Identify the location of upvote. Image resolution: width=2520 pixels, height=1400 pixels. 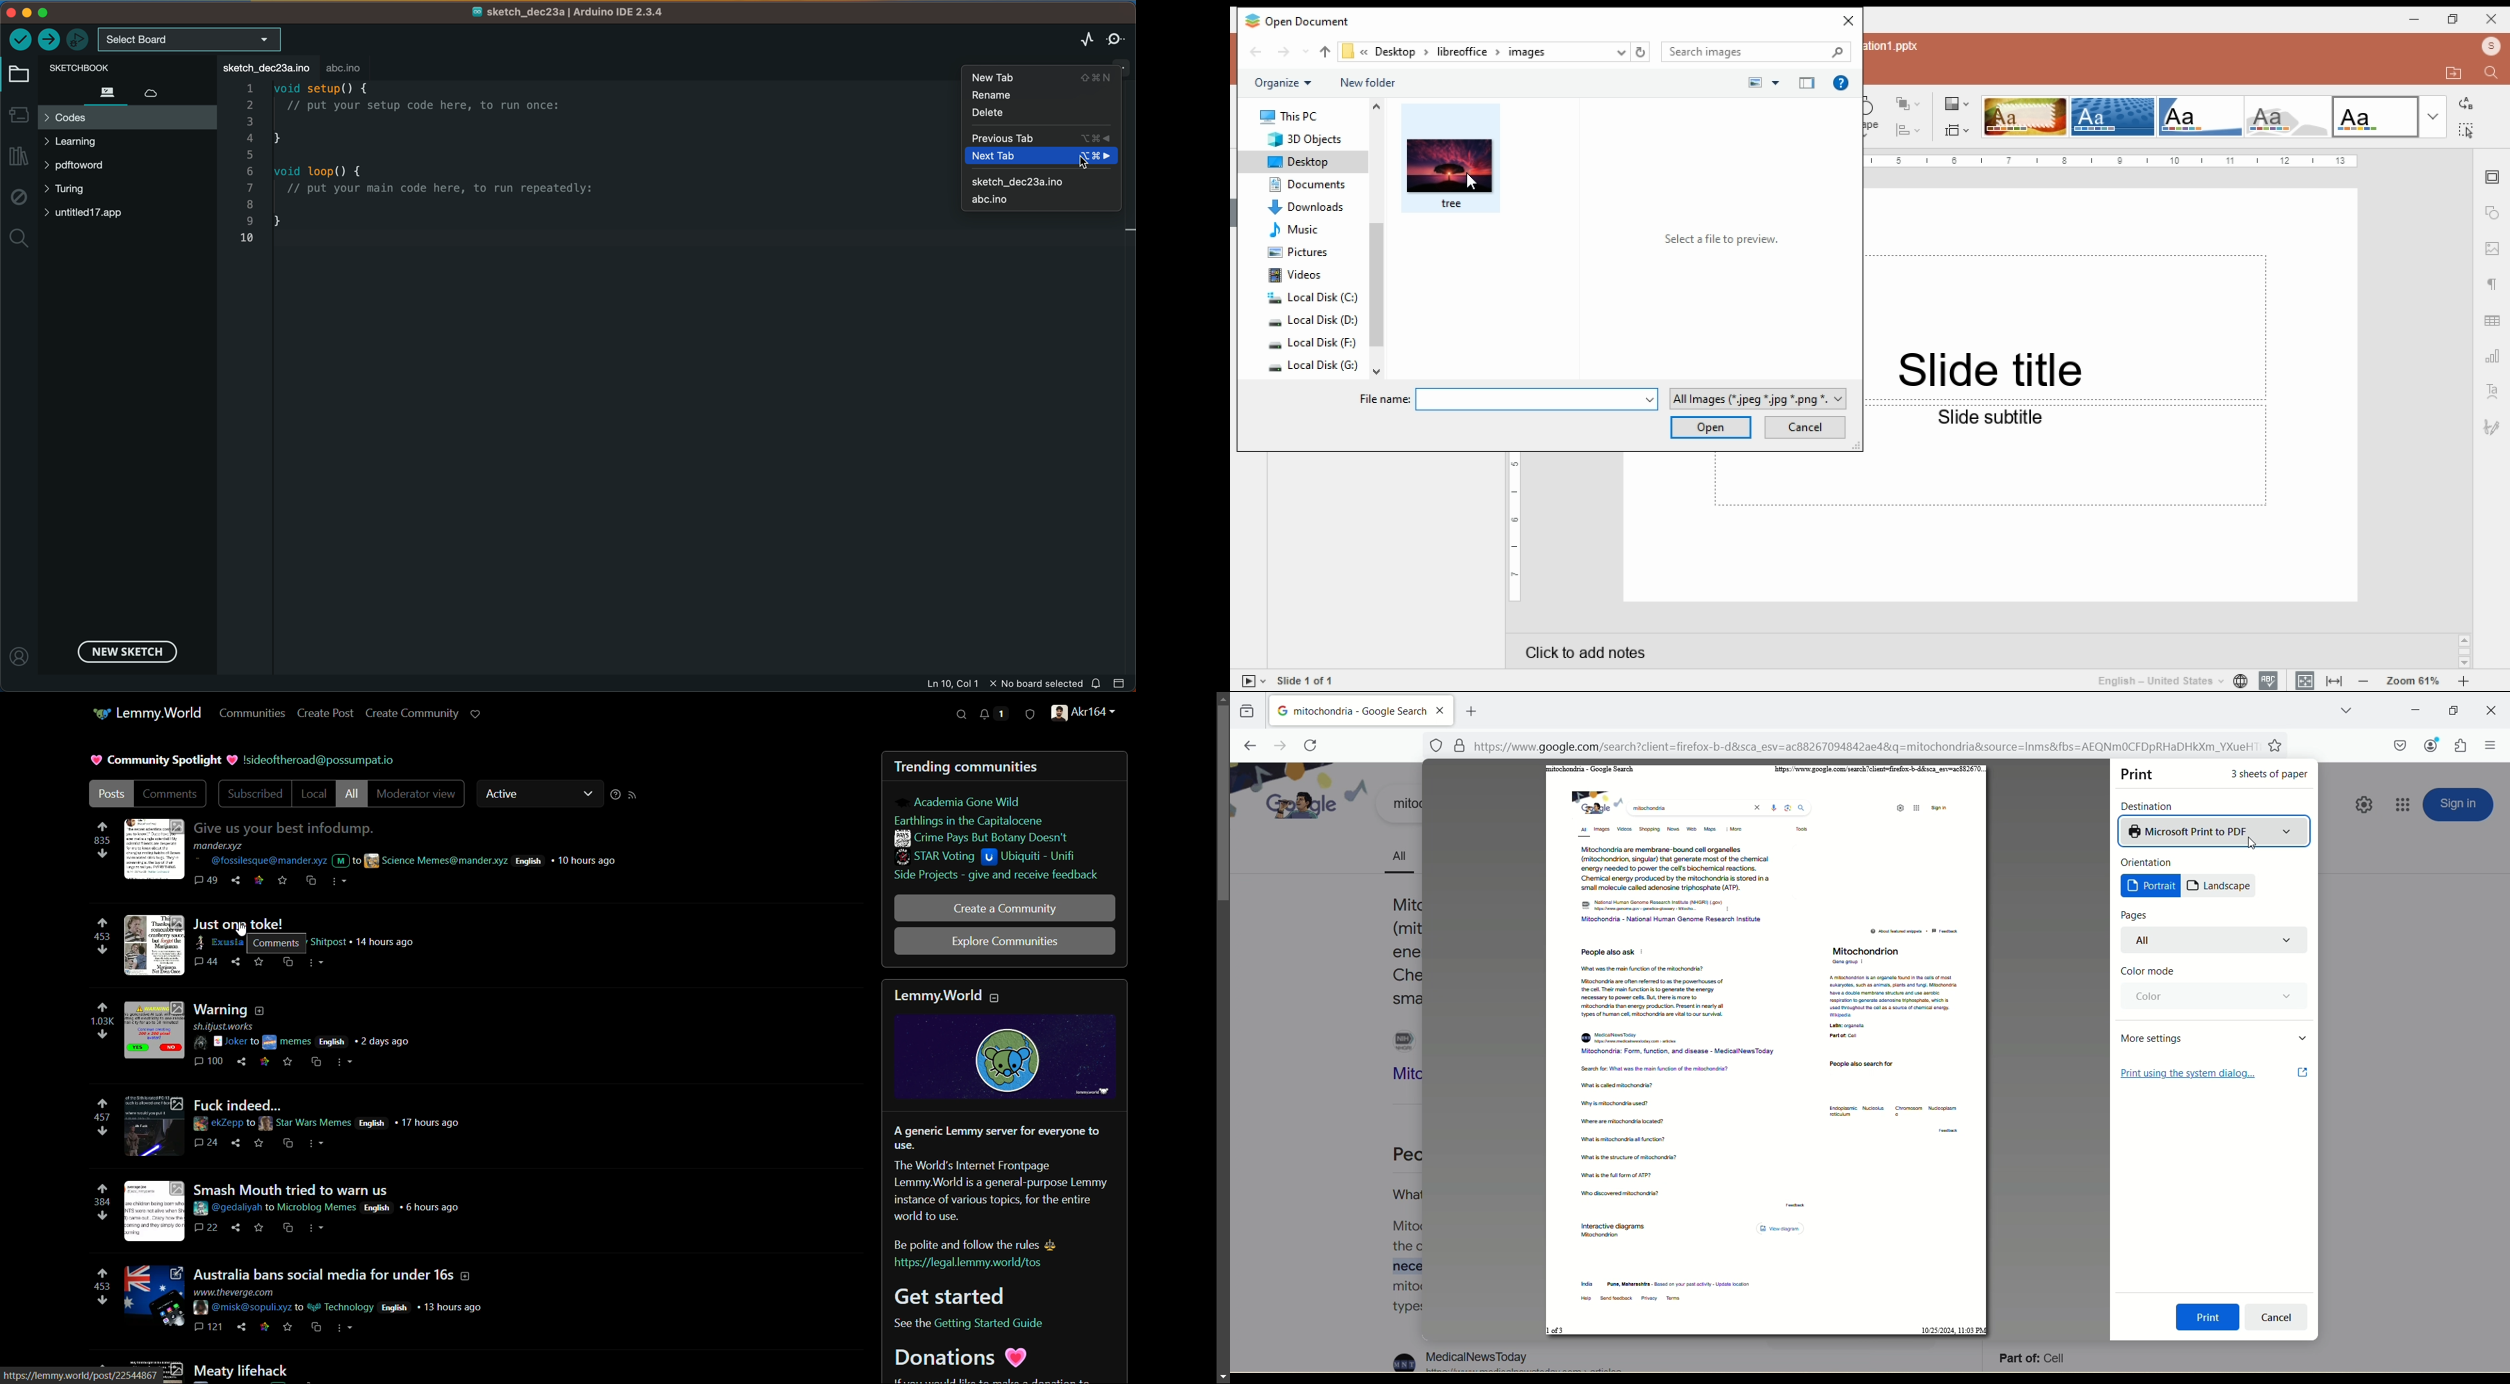
(103, 1008).